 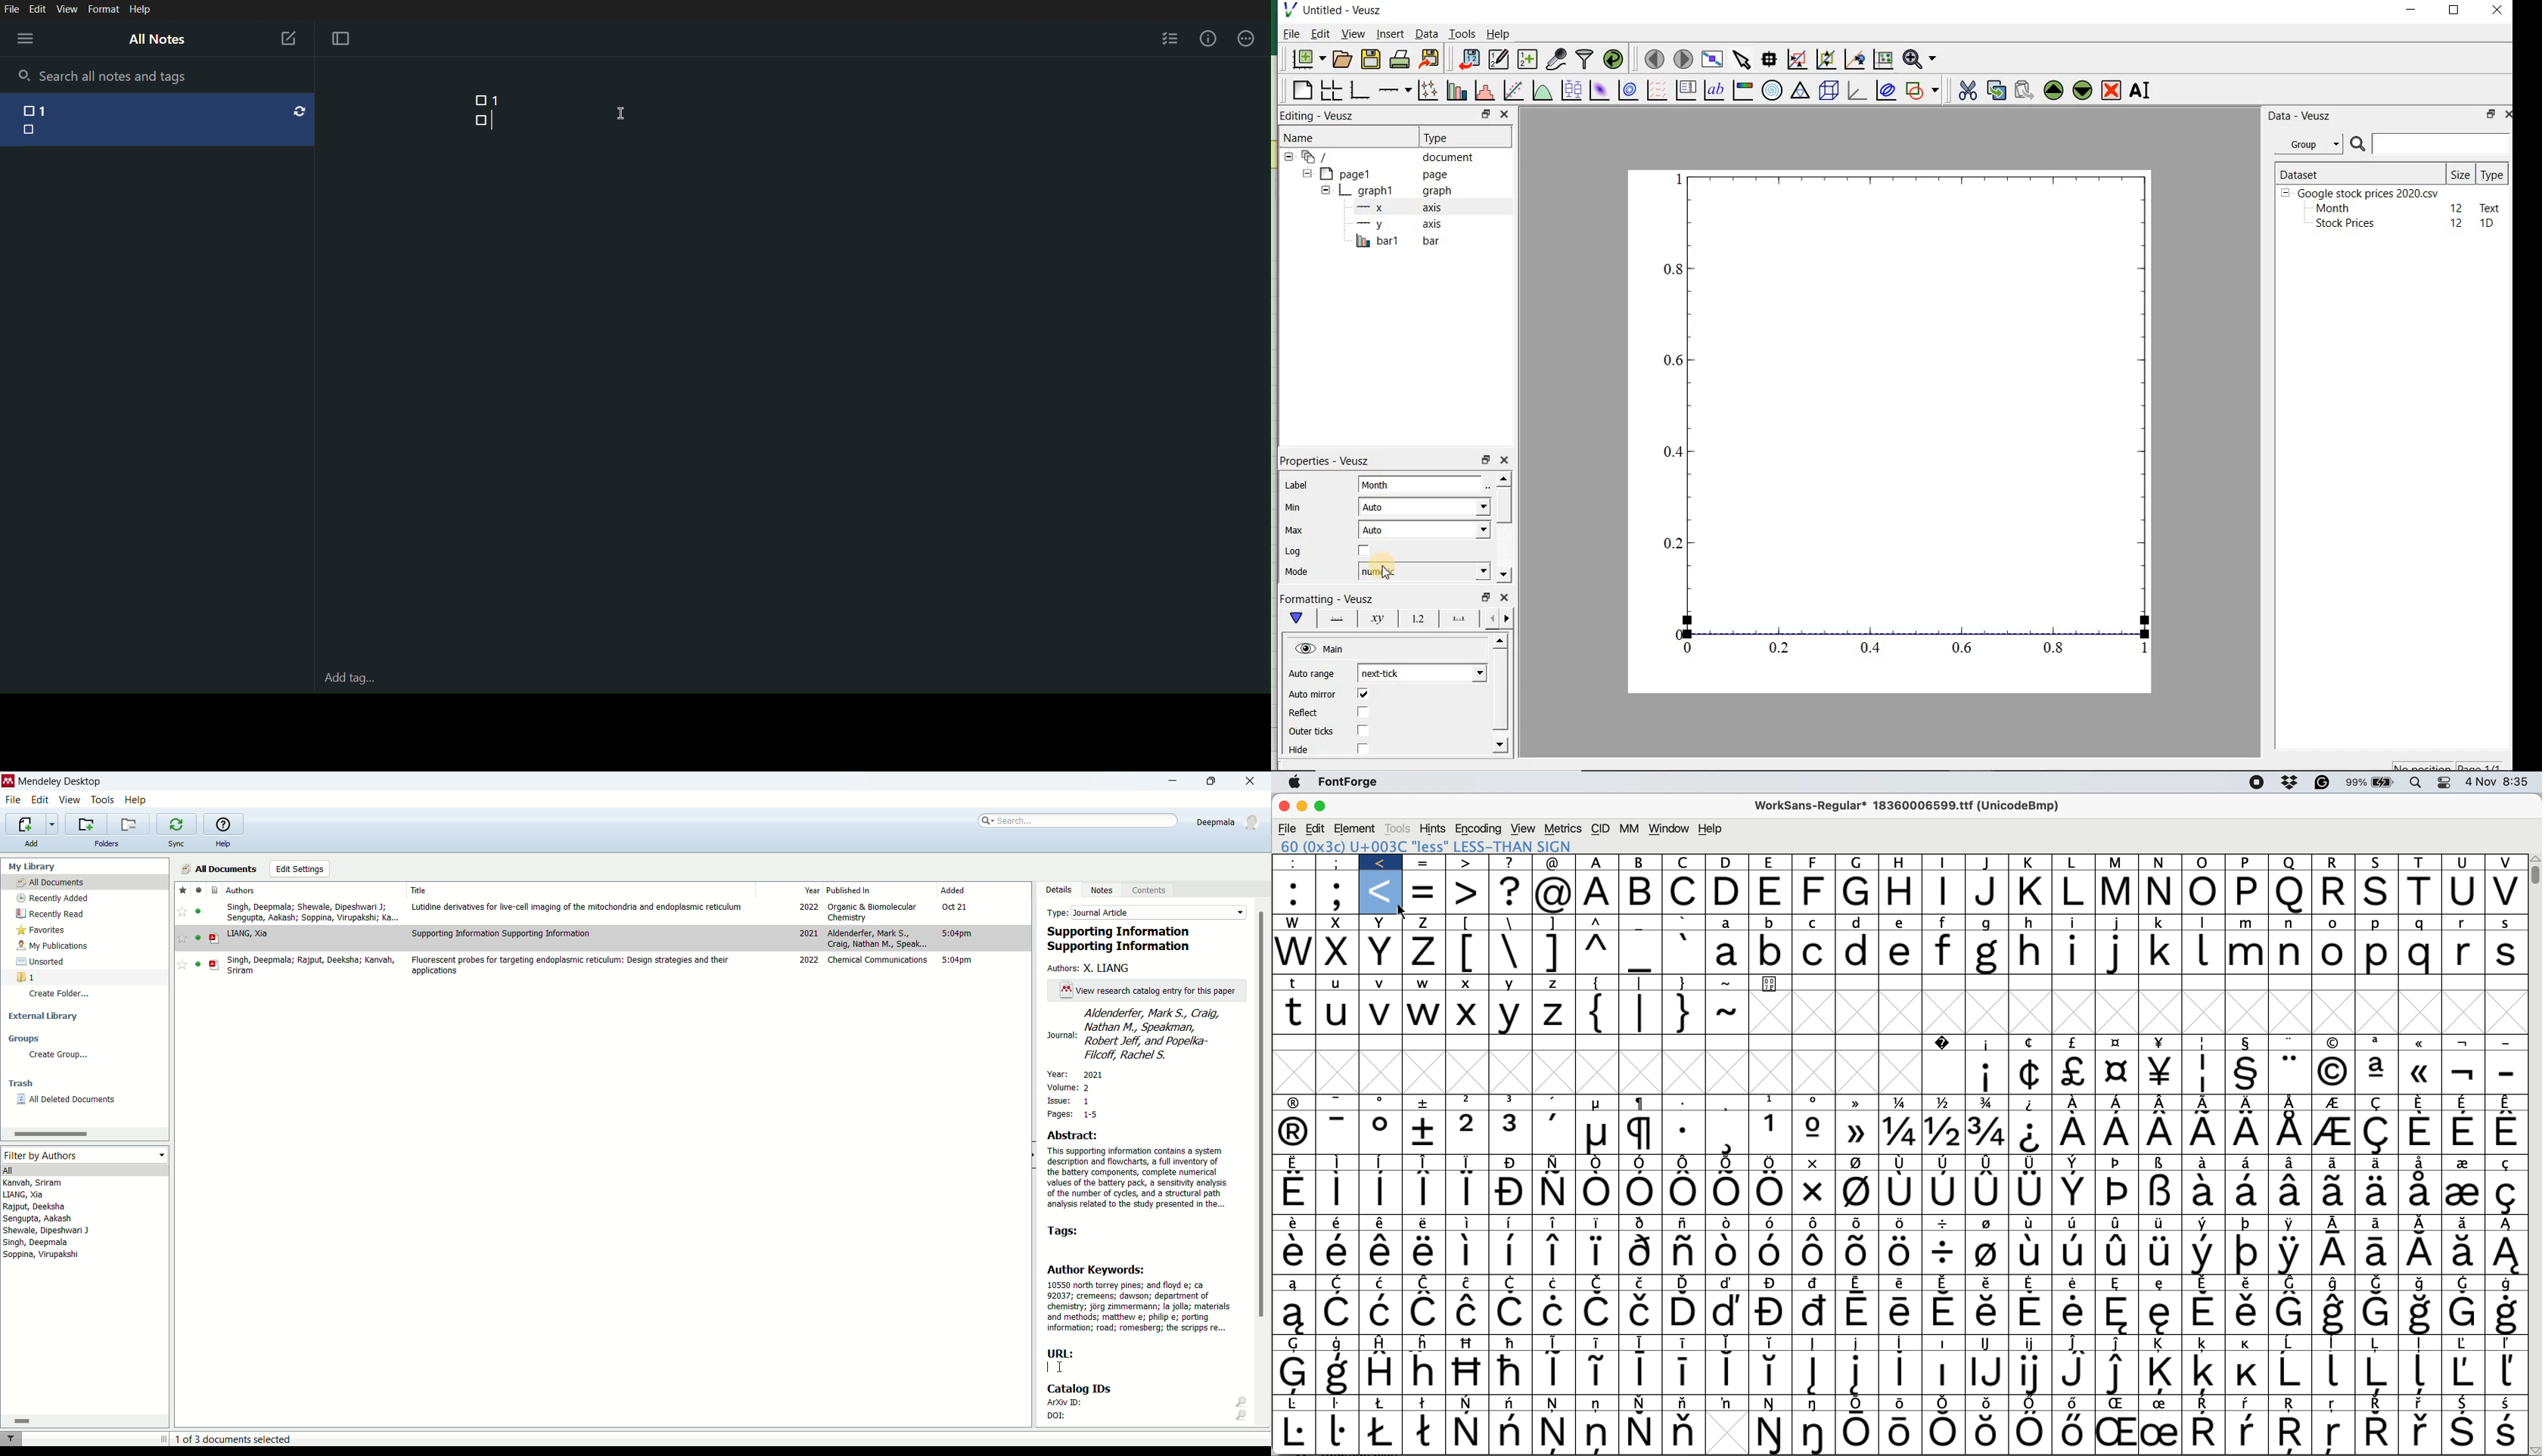 I want to click on Symbol, so click(x=1729, y=1192).